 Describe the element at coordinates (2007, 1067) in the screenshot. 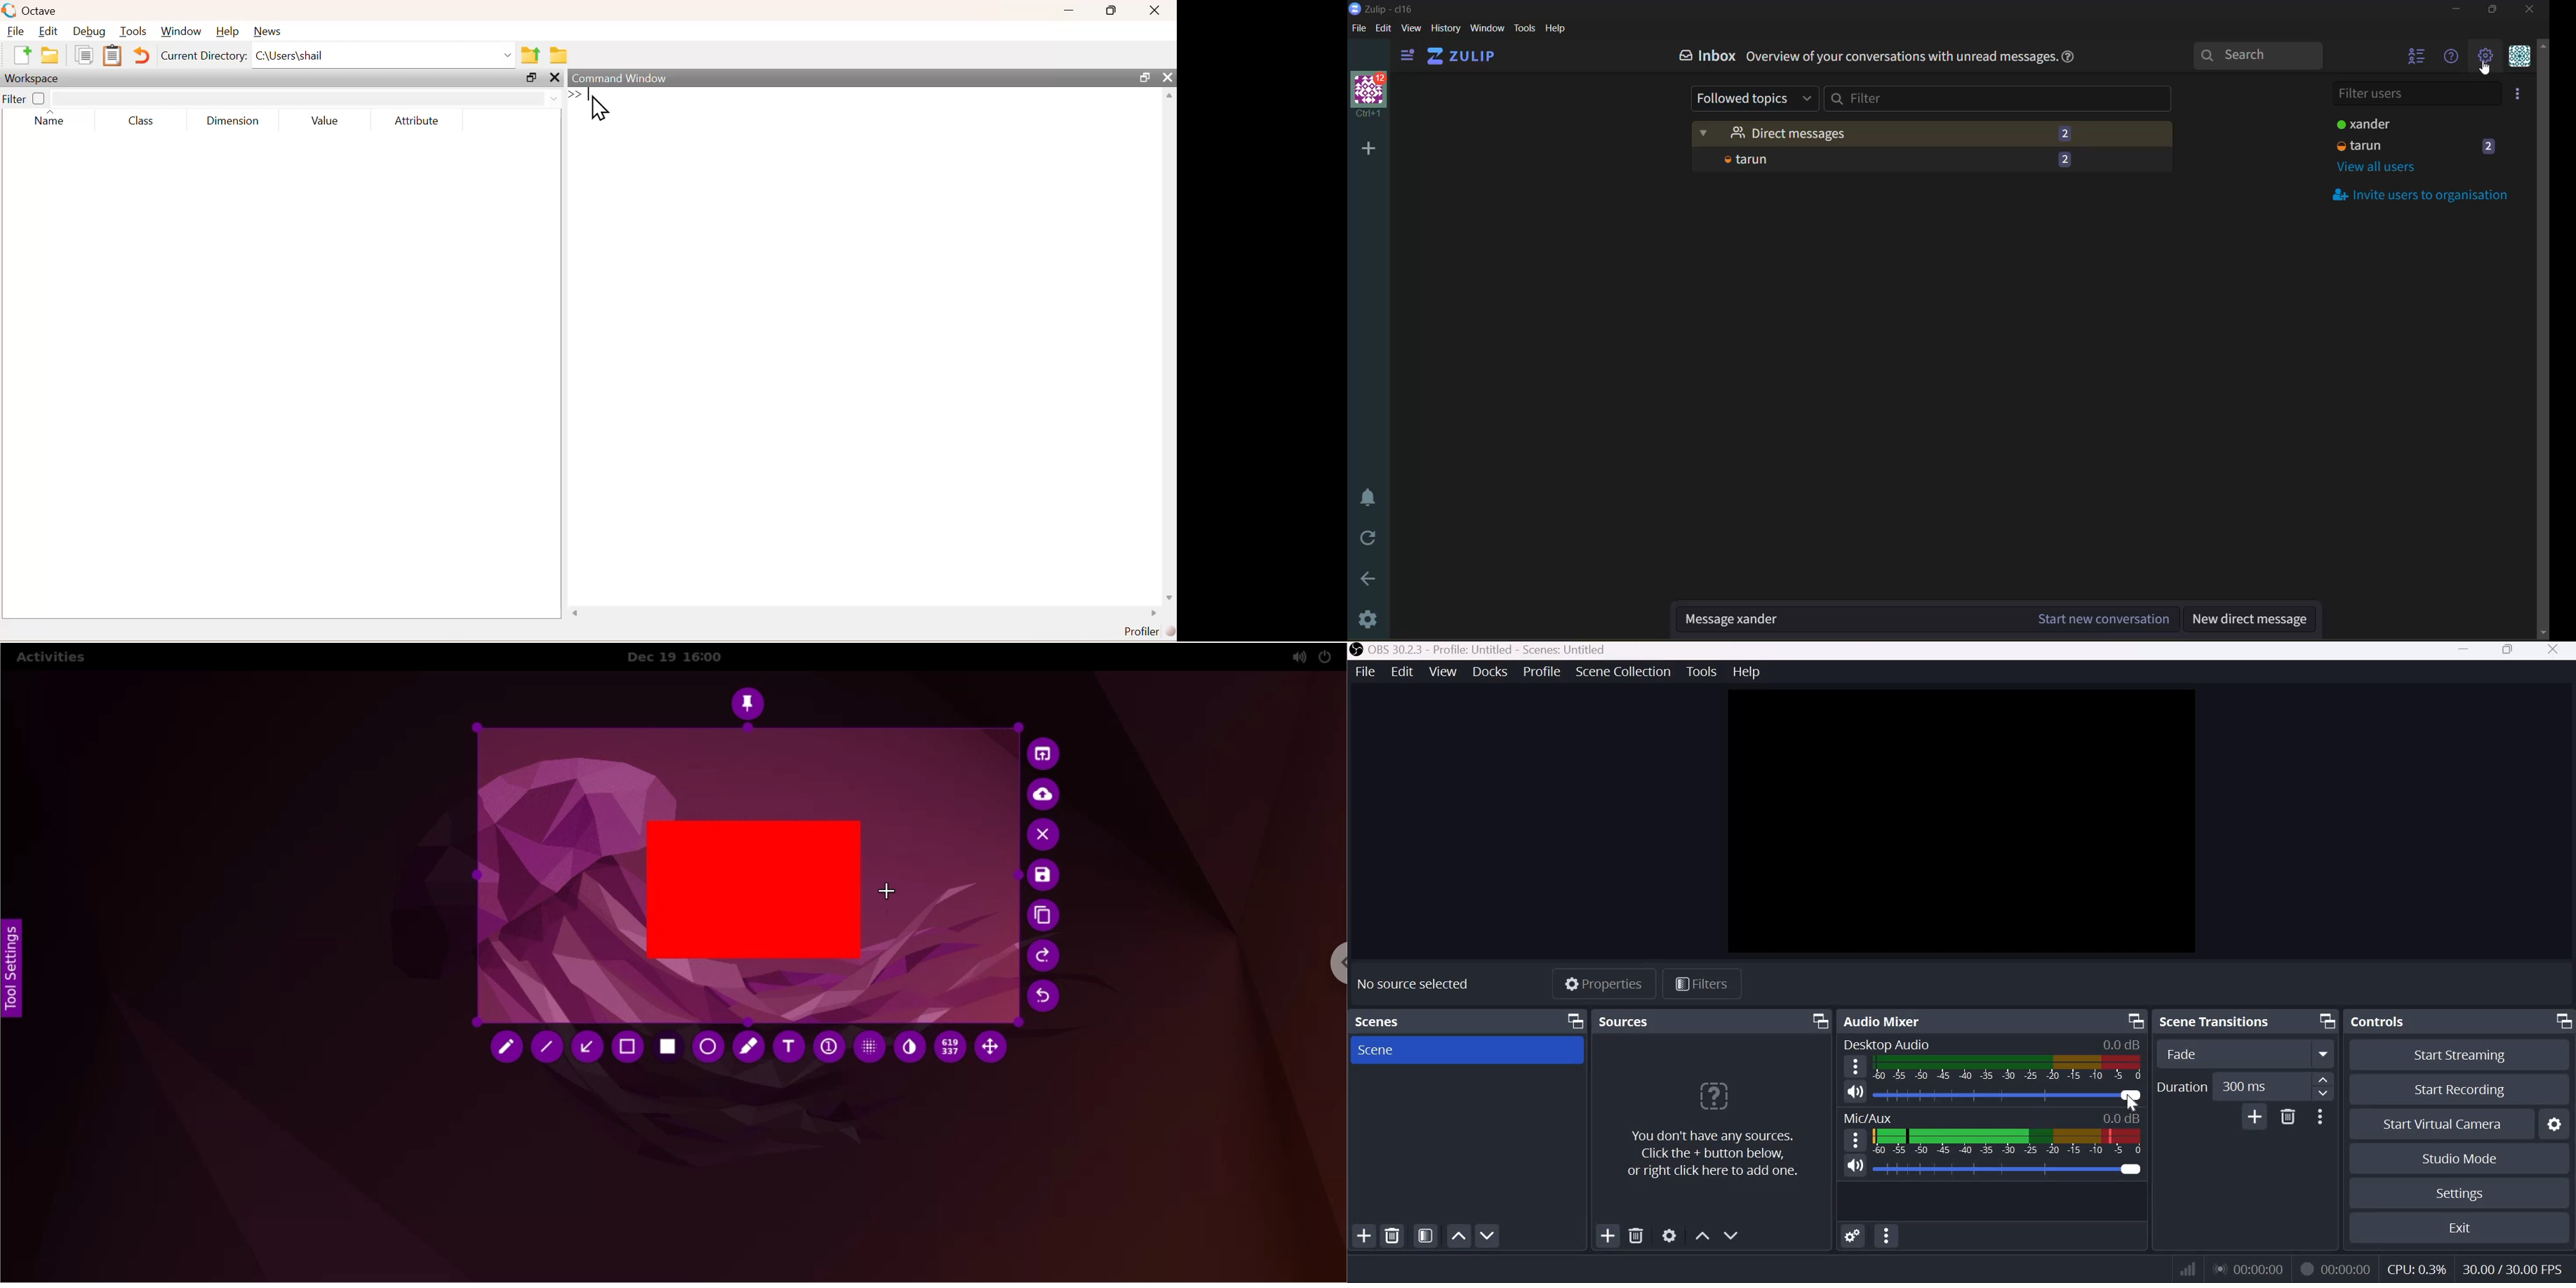

I see `Volume Meter` at that location.